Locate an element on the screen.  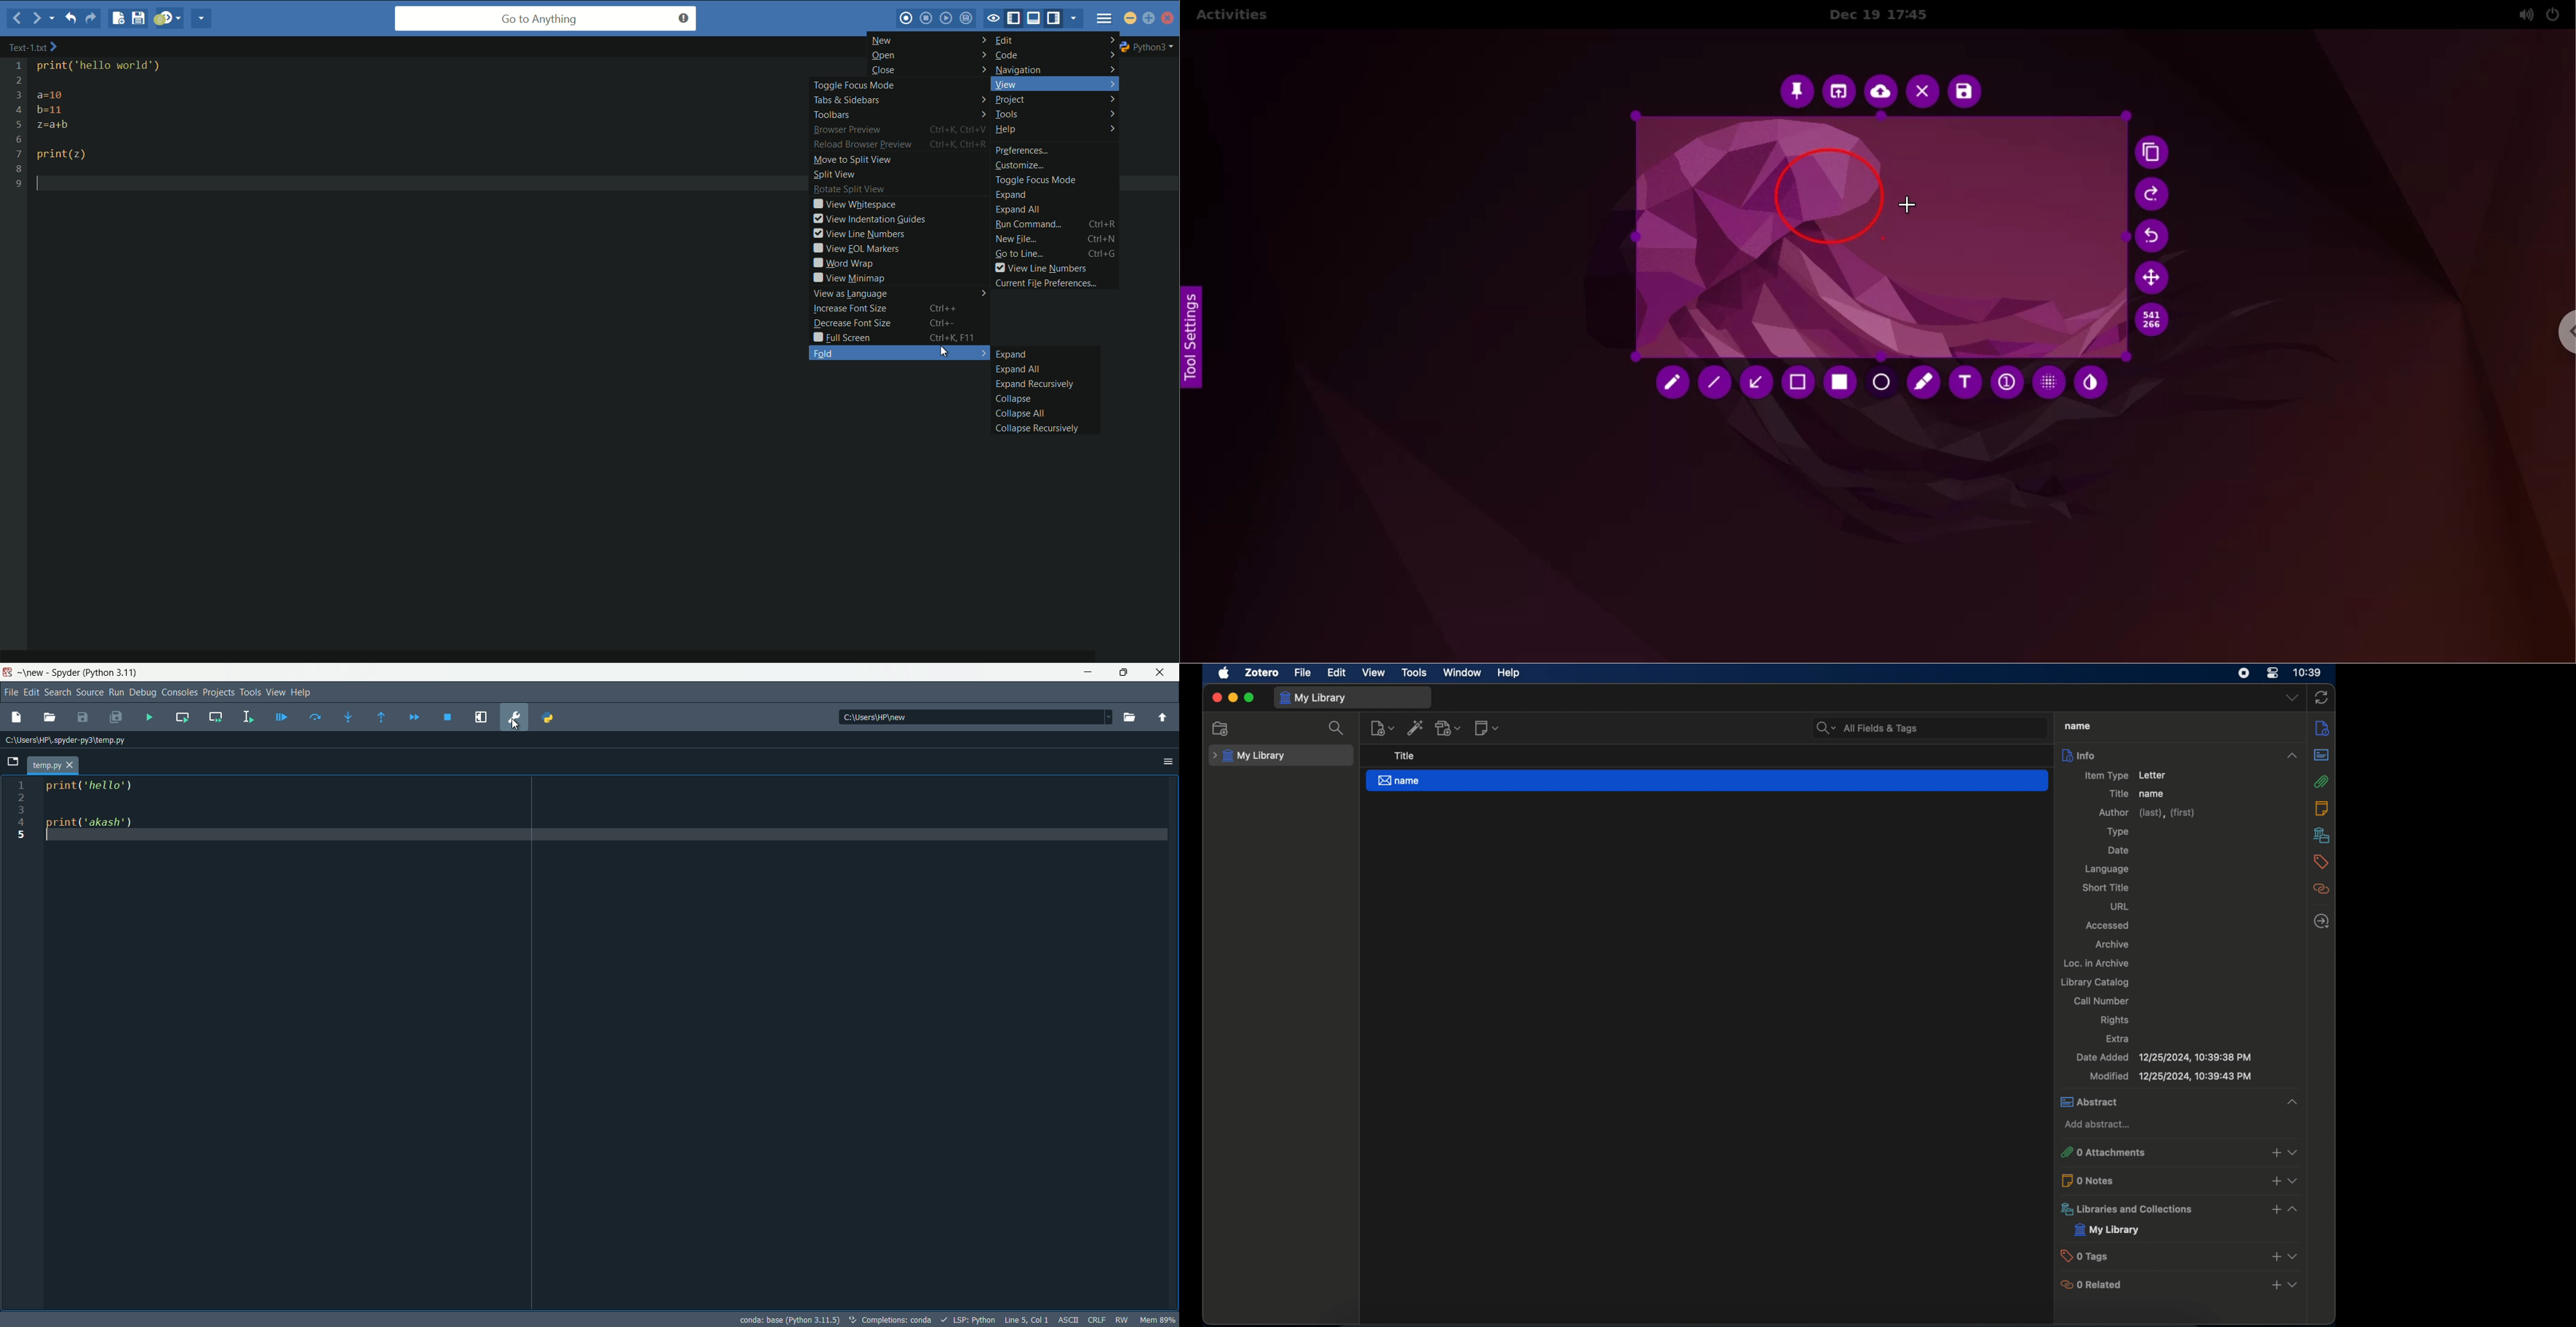
maximize is located at coordinates (1149, 20).